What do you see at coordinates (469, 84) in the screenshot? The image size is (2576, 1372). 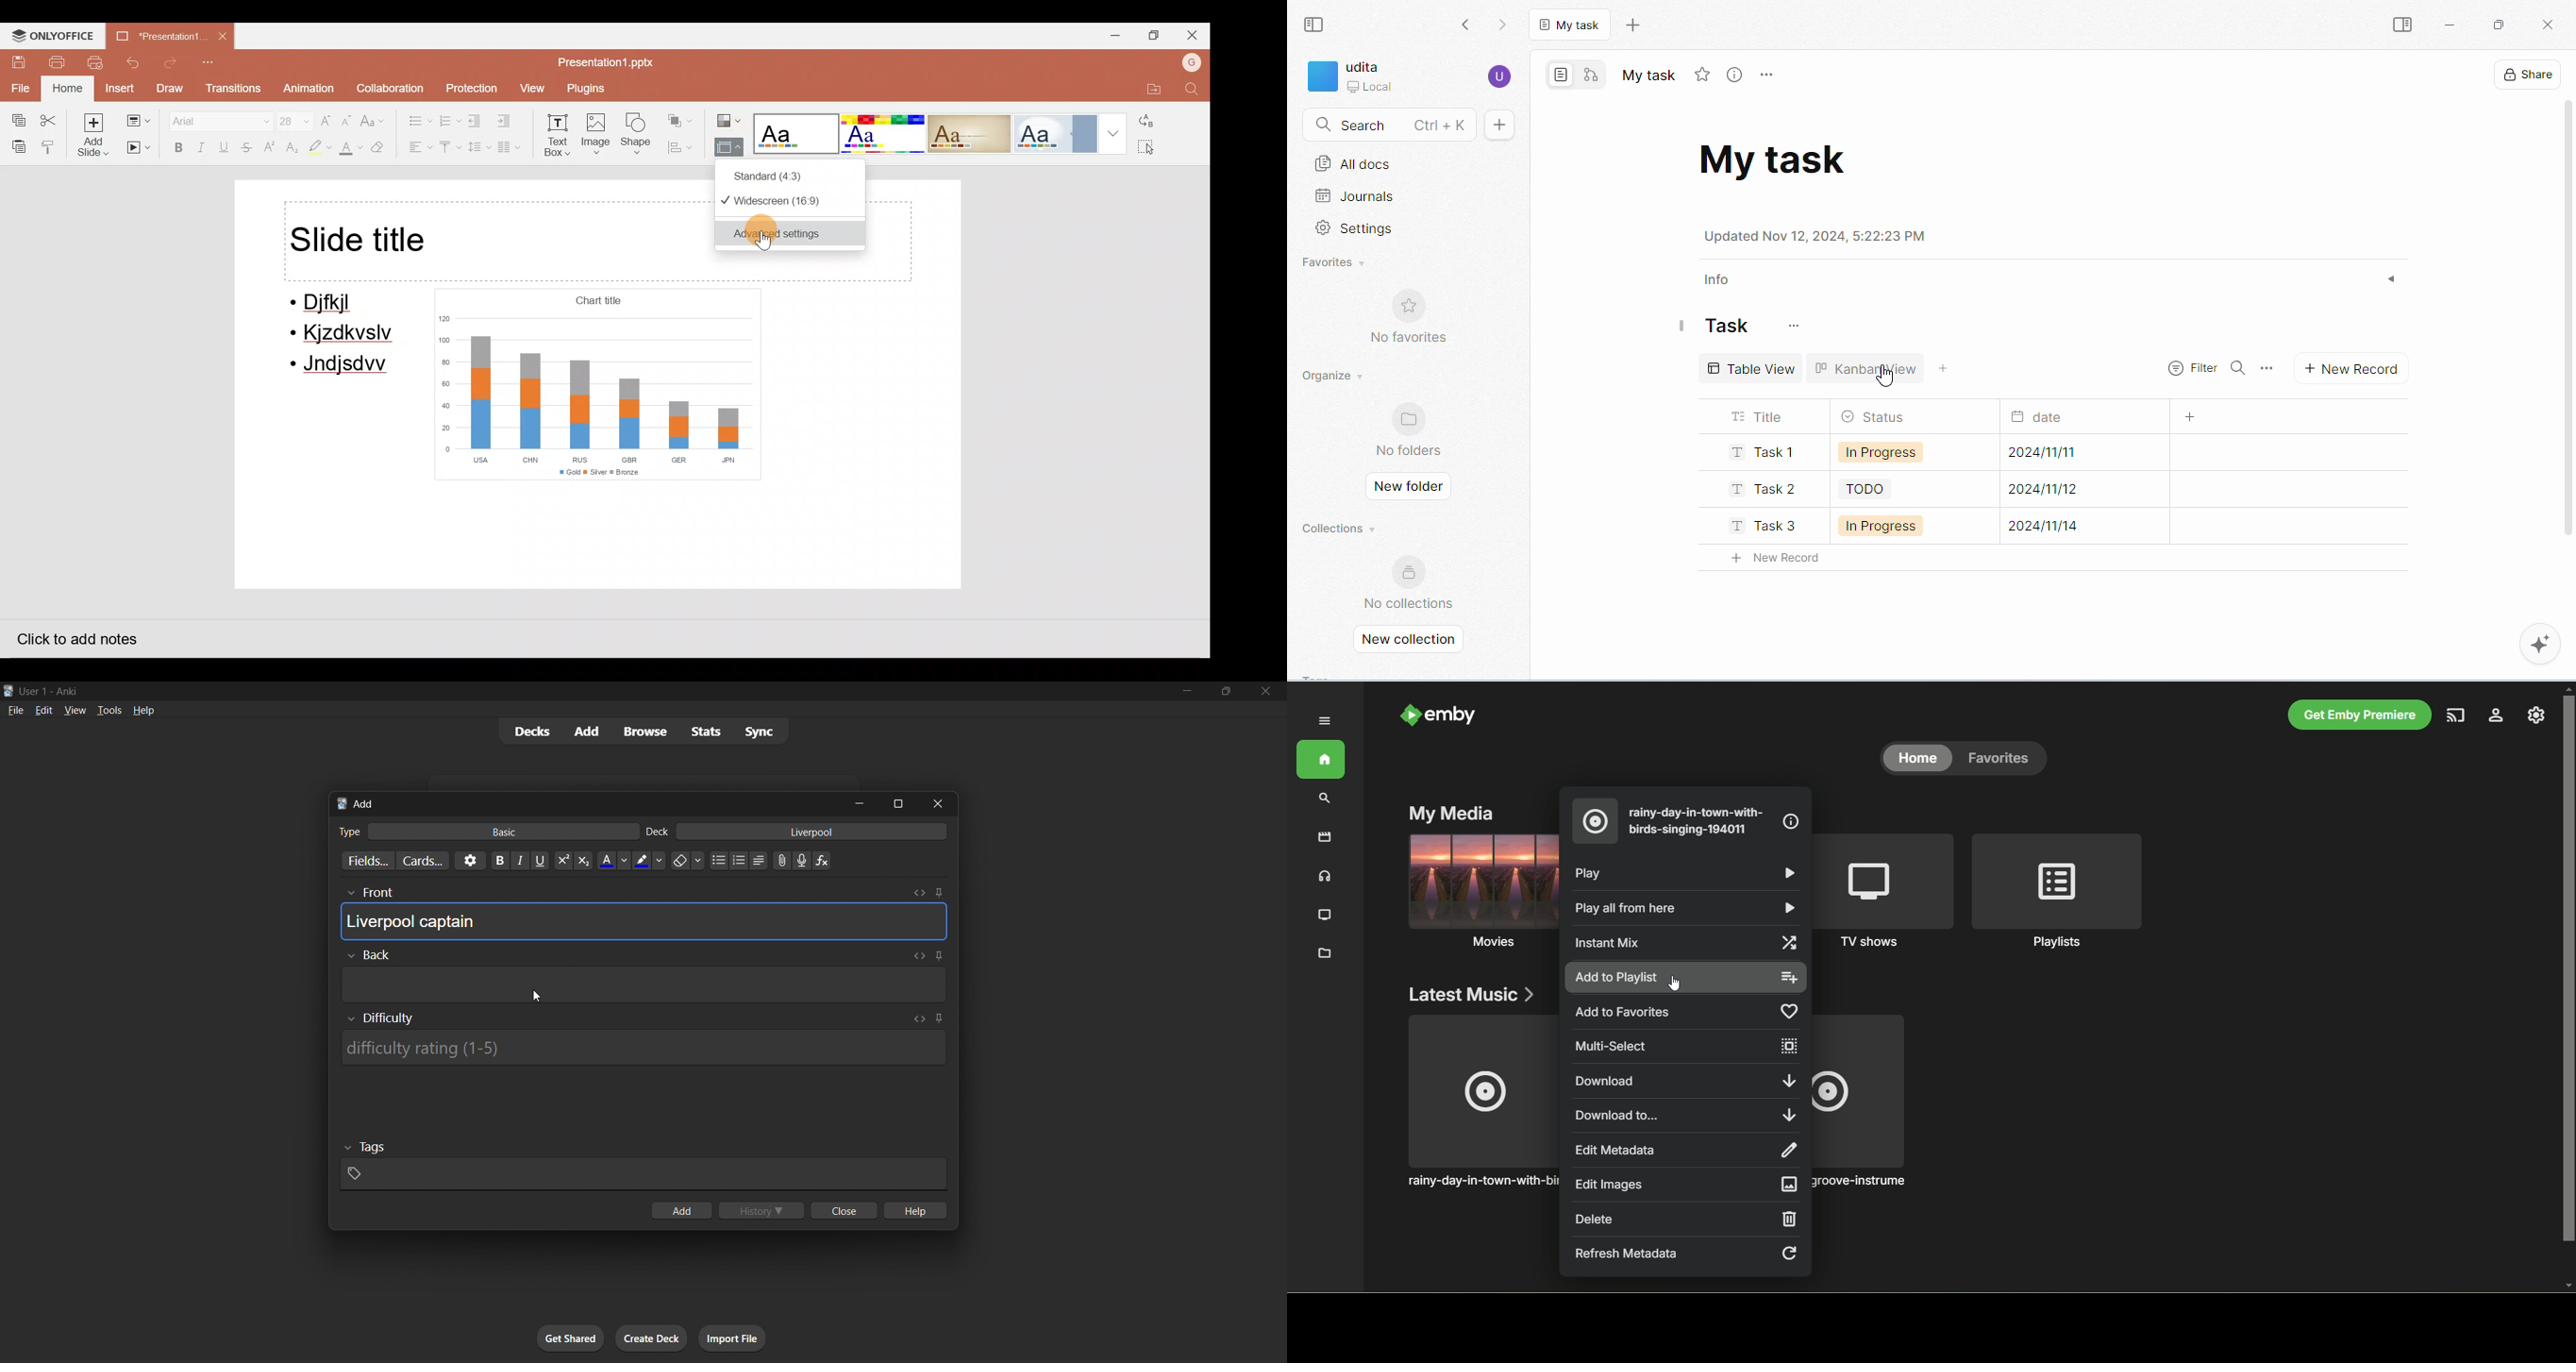 I see `Protection` at bounding box center [469, 84].